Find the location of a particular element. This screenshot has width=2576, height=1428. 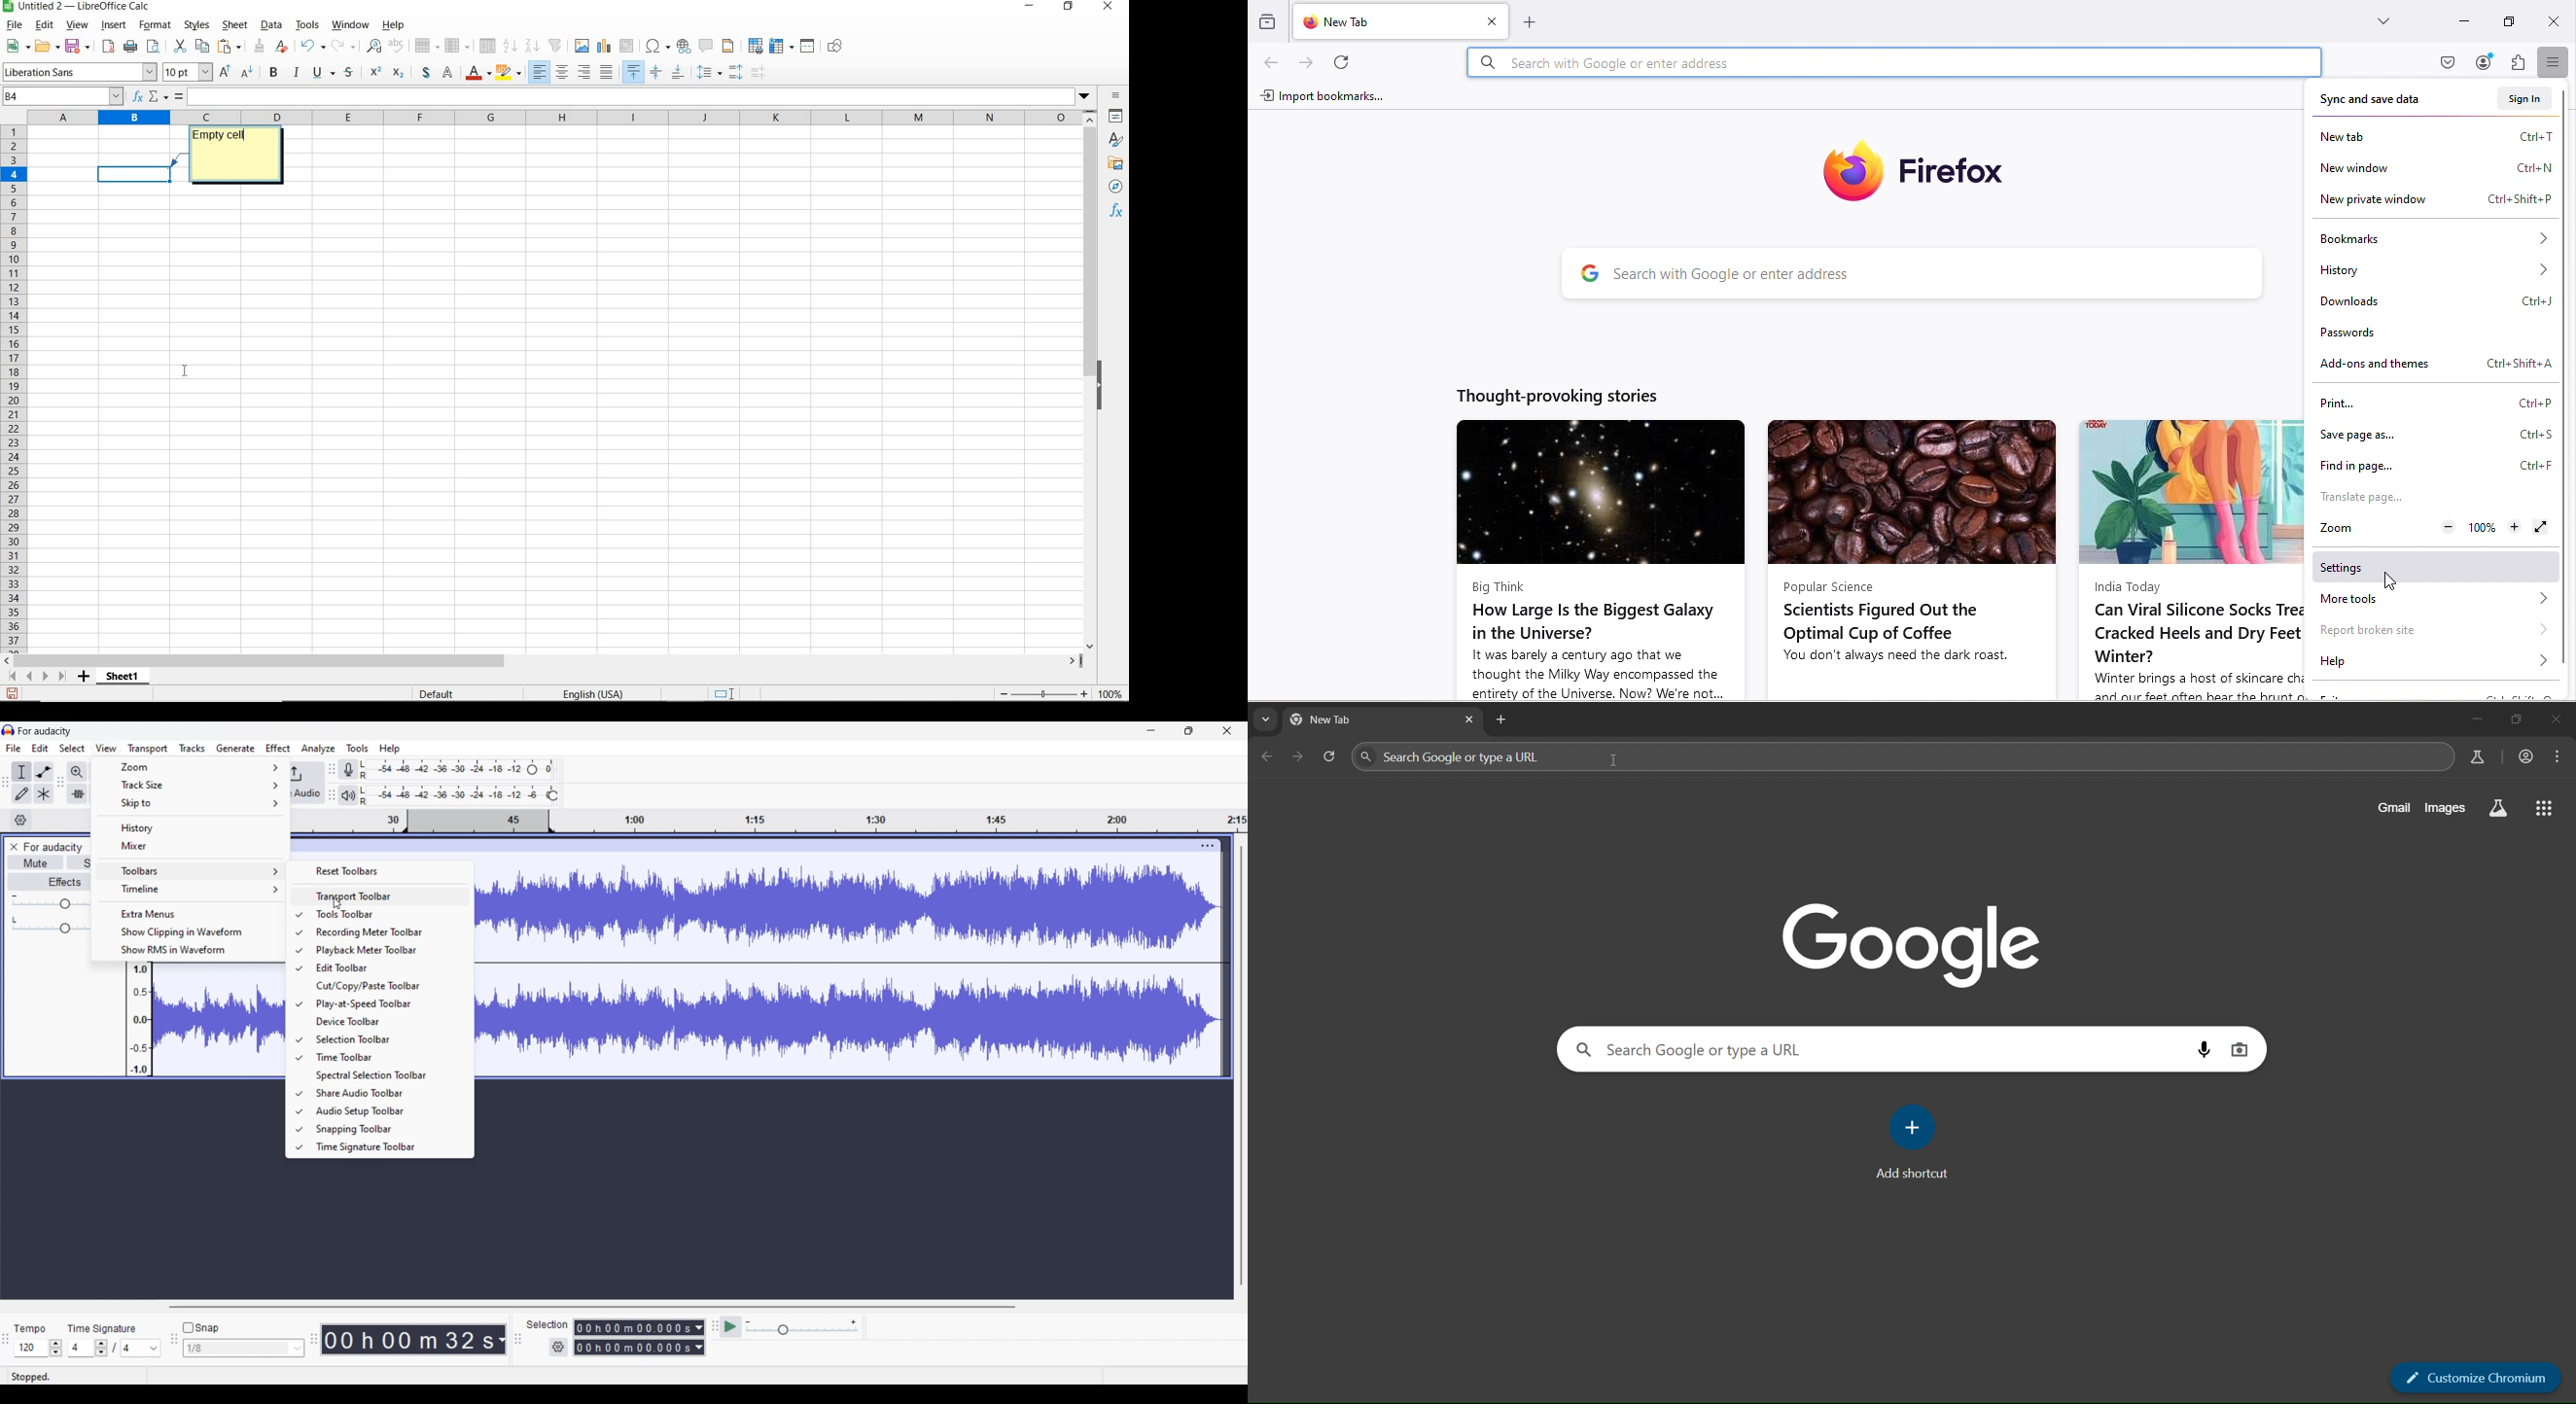

Zoom in is located at coordinates (77, 772).